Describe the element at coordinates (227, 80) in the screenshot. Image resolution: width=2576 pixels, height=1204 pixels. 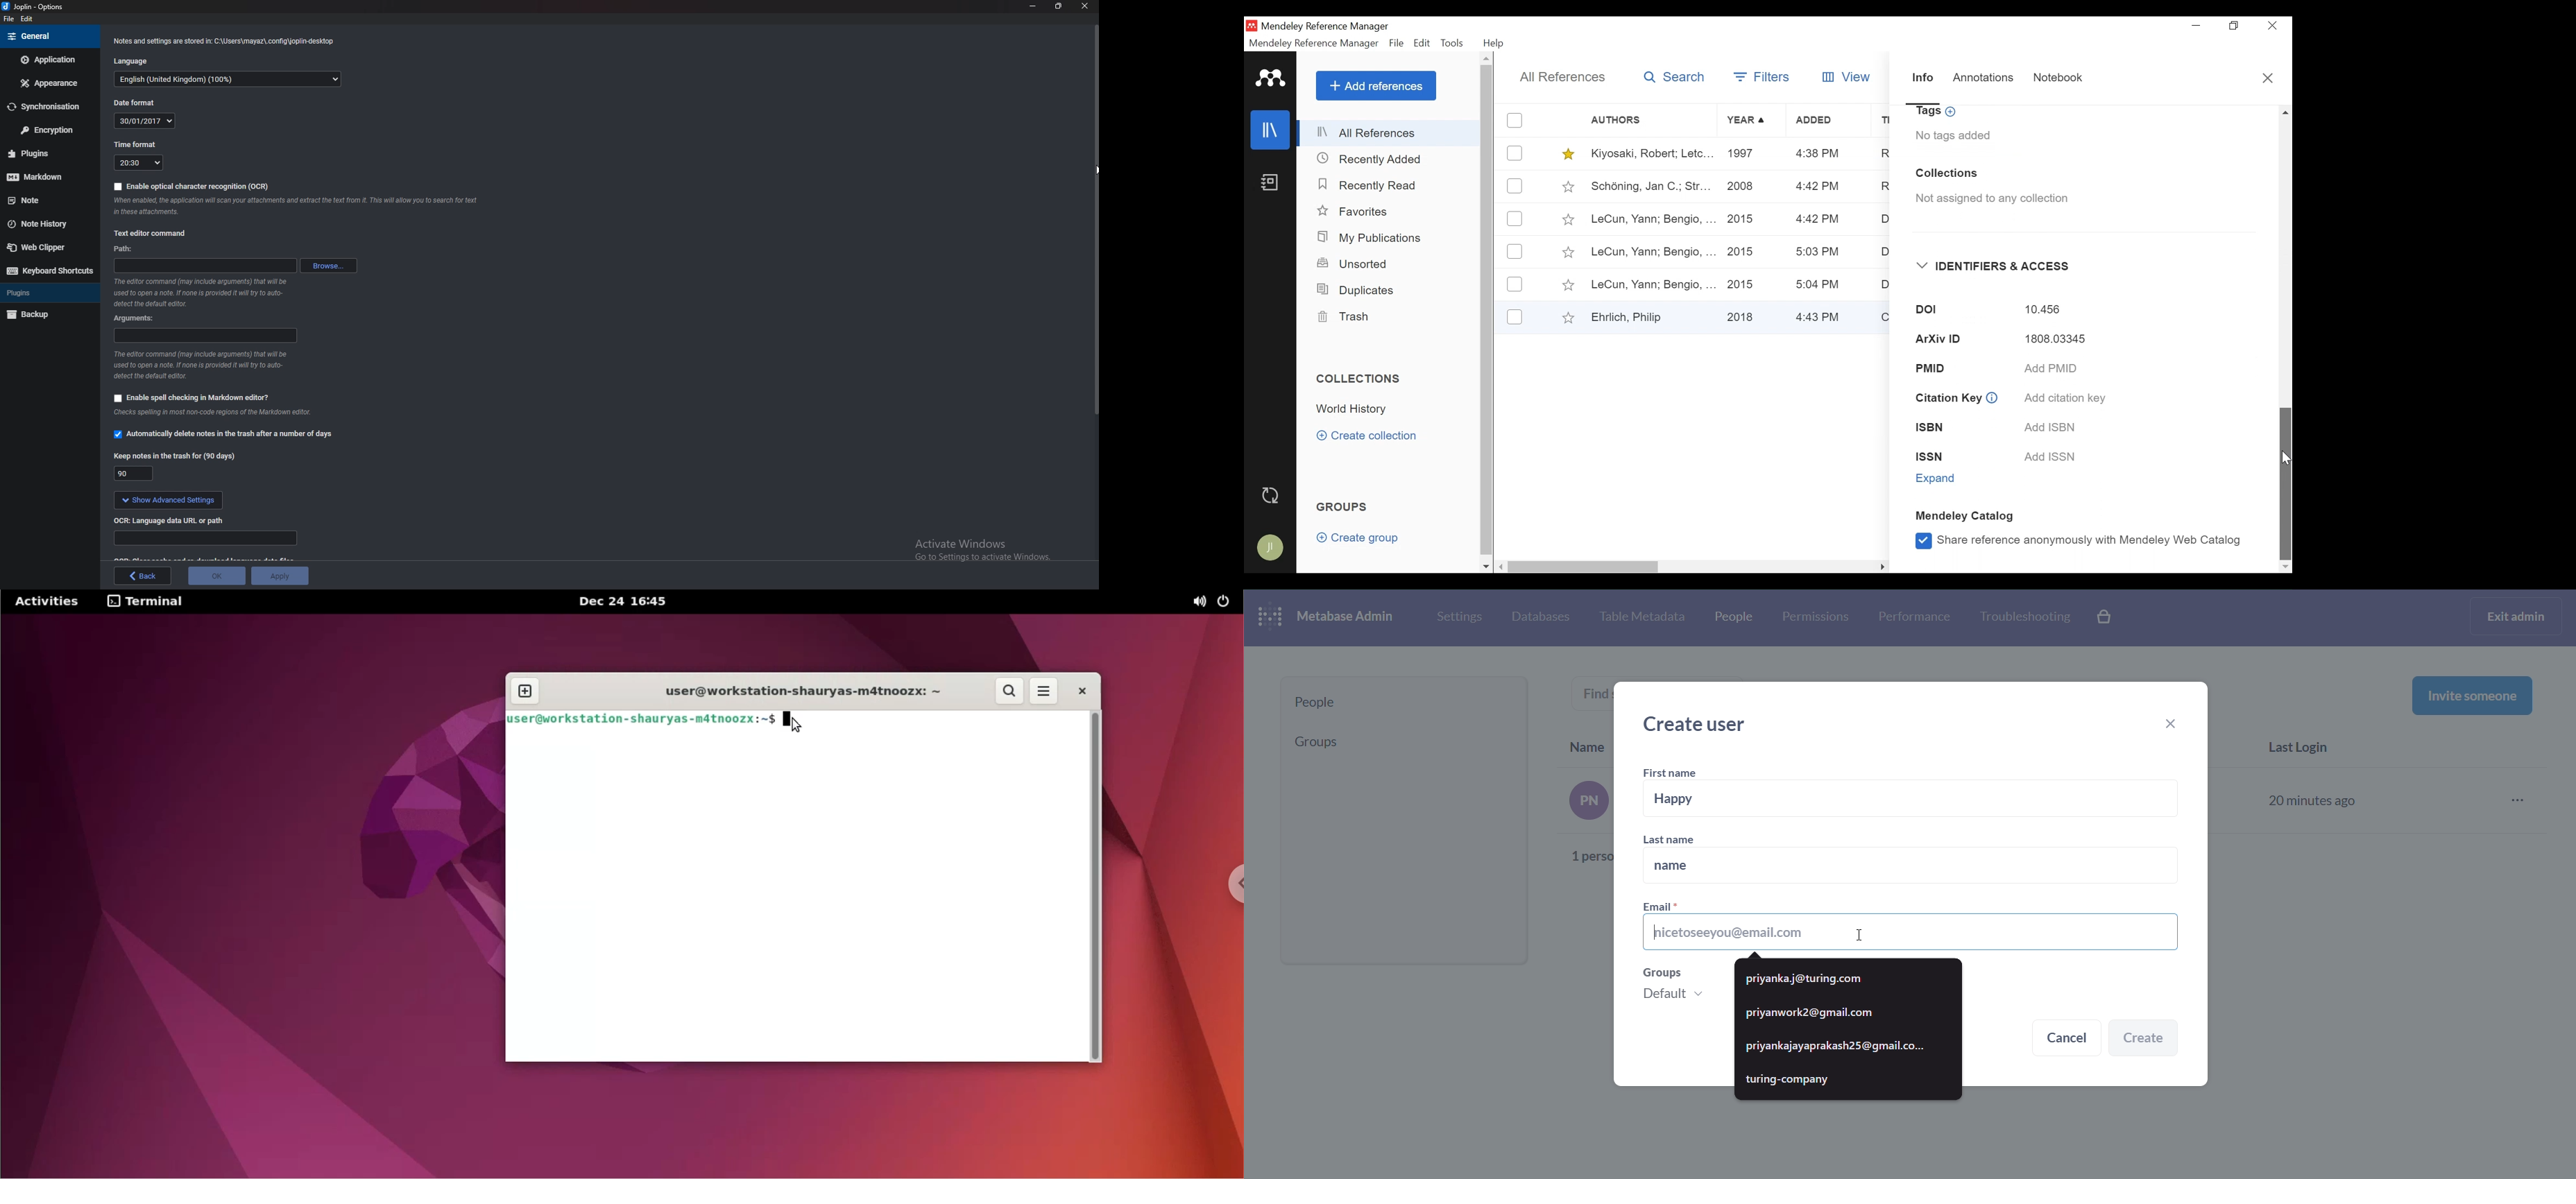
I see `Language` at that location.